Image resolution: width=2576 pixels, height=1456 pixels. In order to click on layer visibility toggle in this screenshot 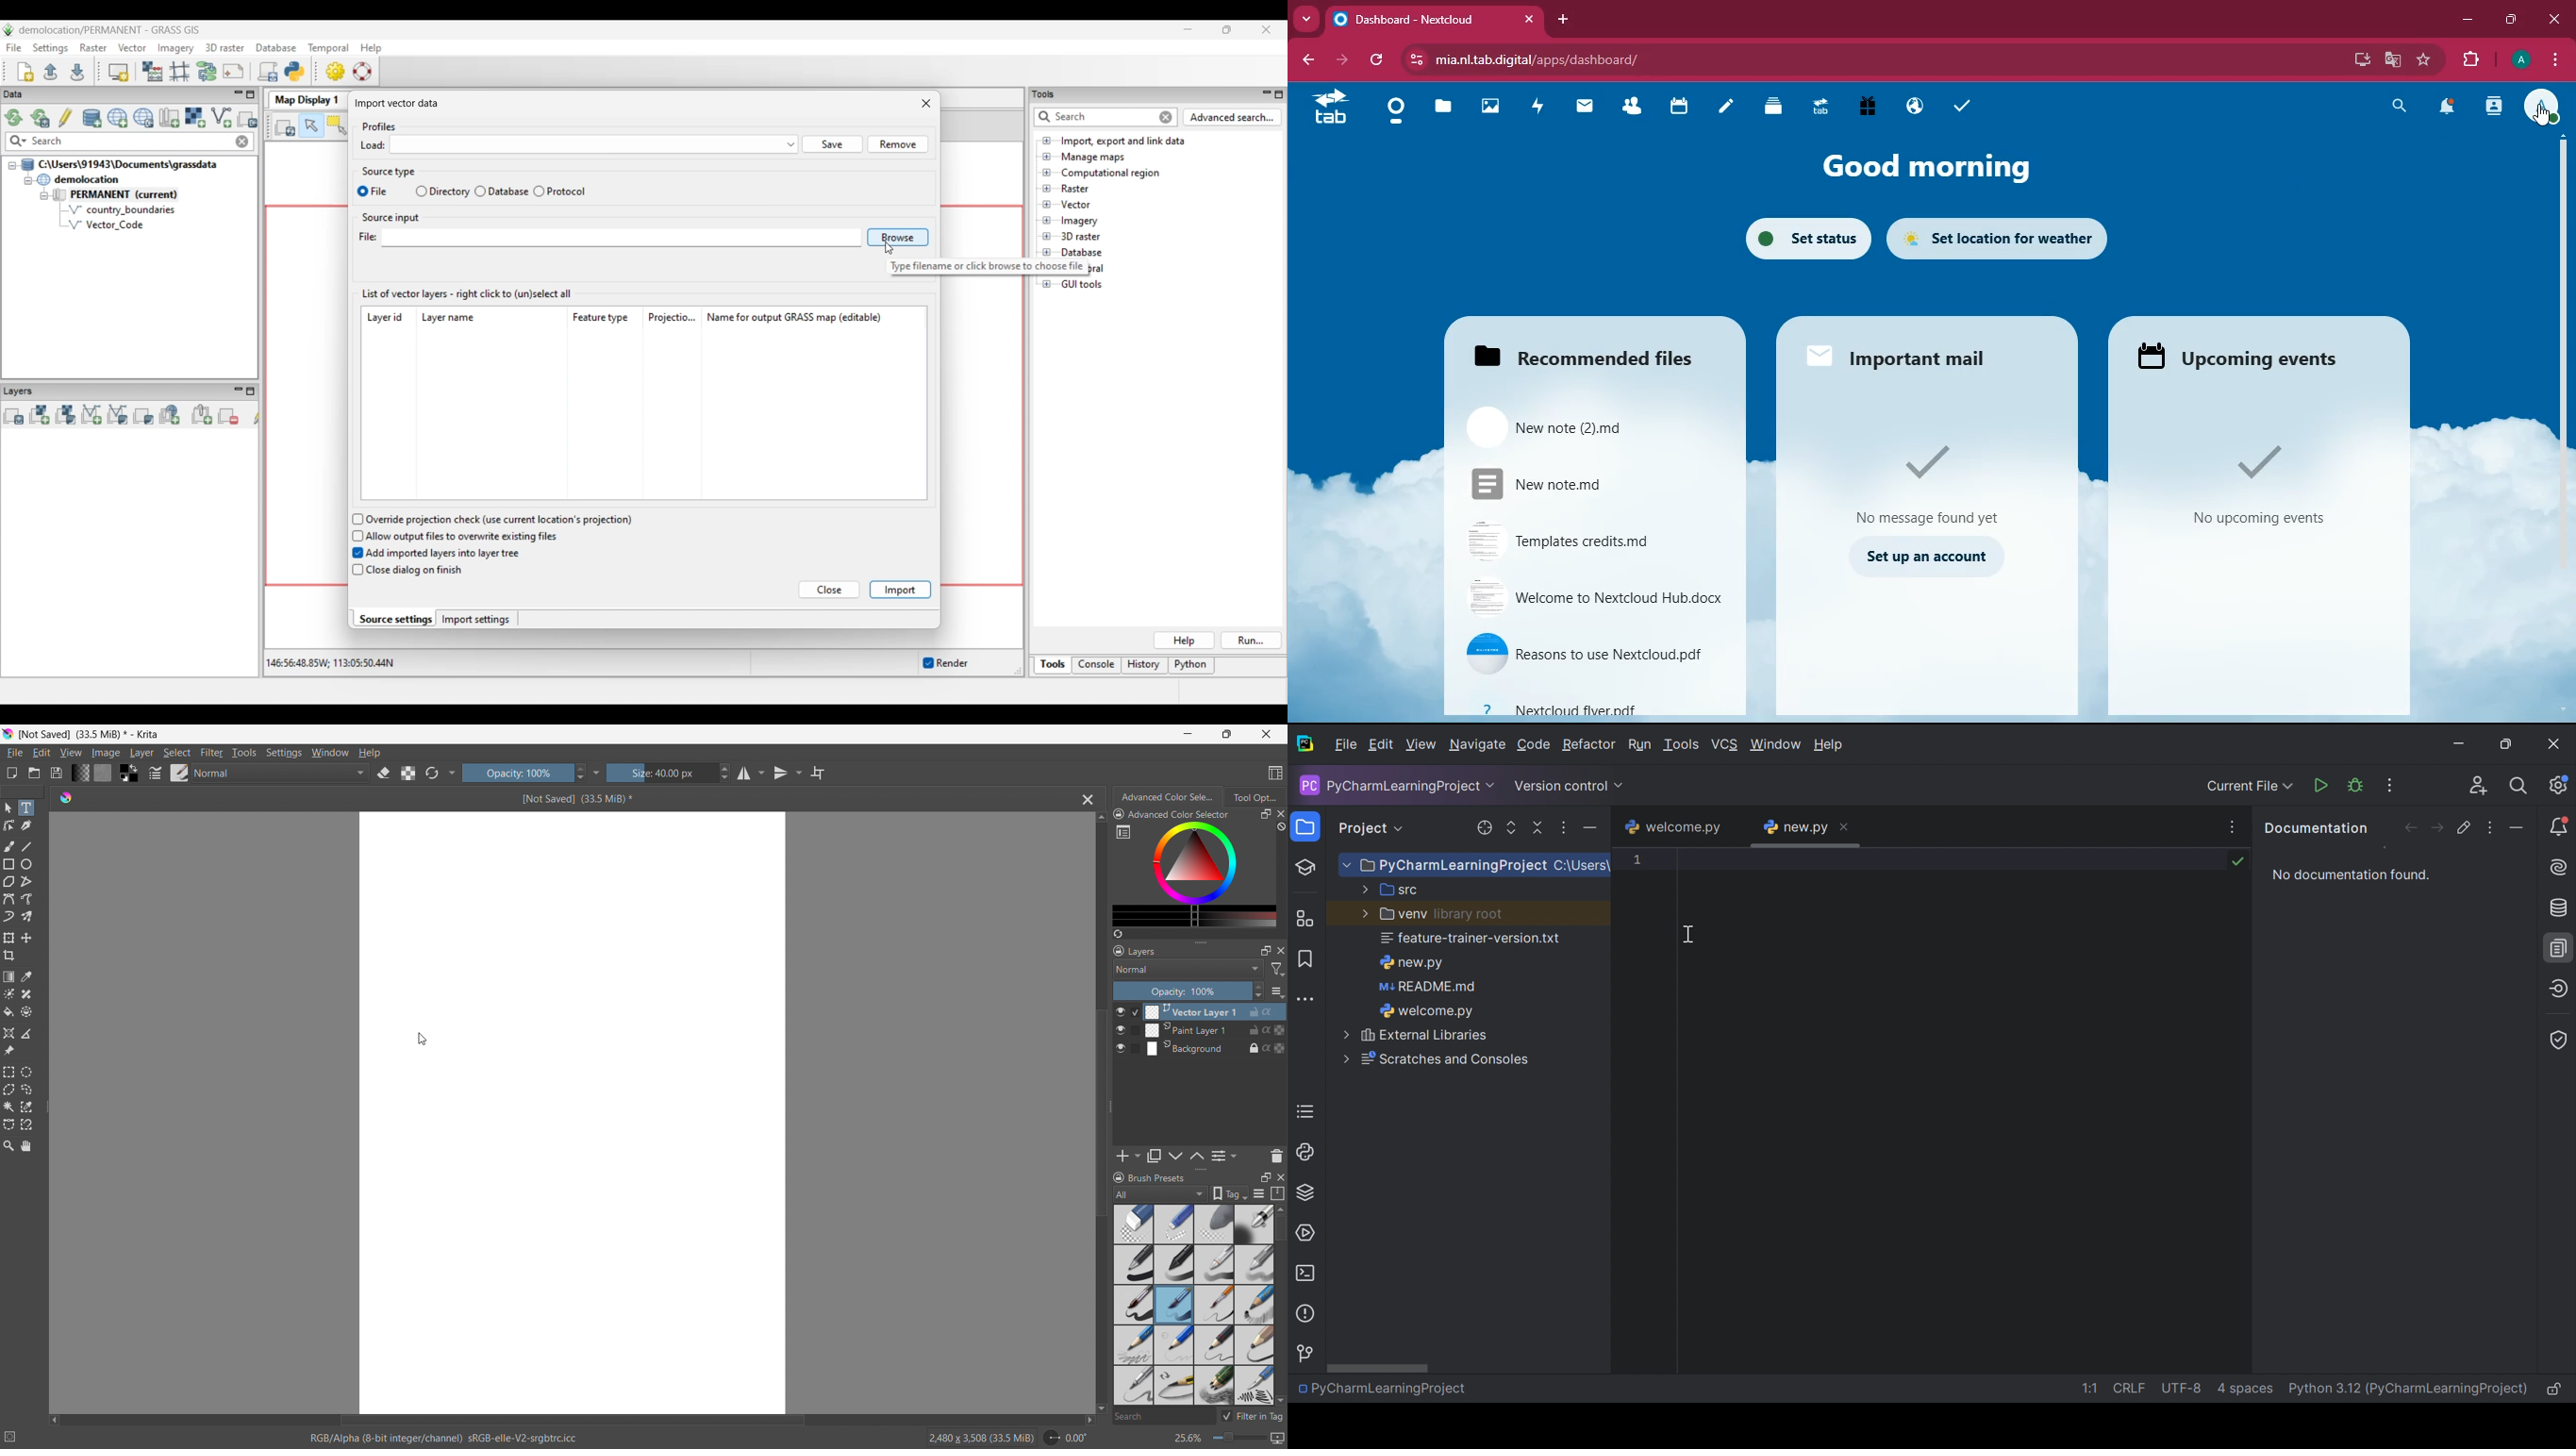, I will do `click(1121, 1030)`.